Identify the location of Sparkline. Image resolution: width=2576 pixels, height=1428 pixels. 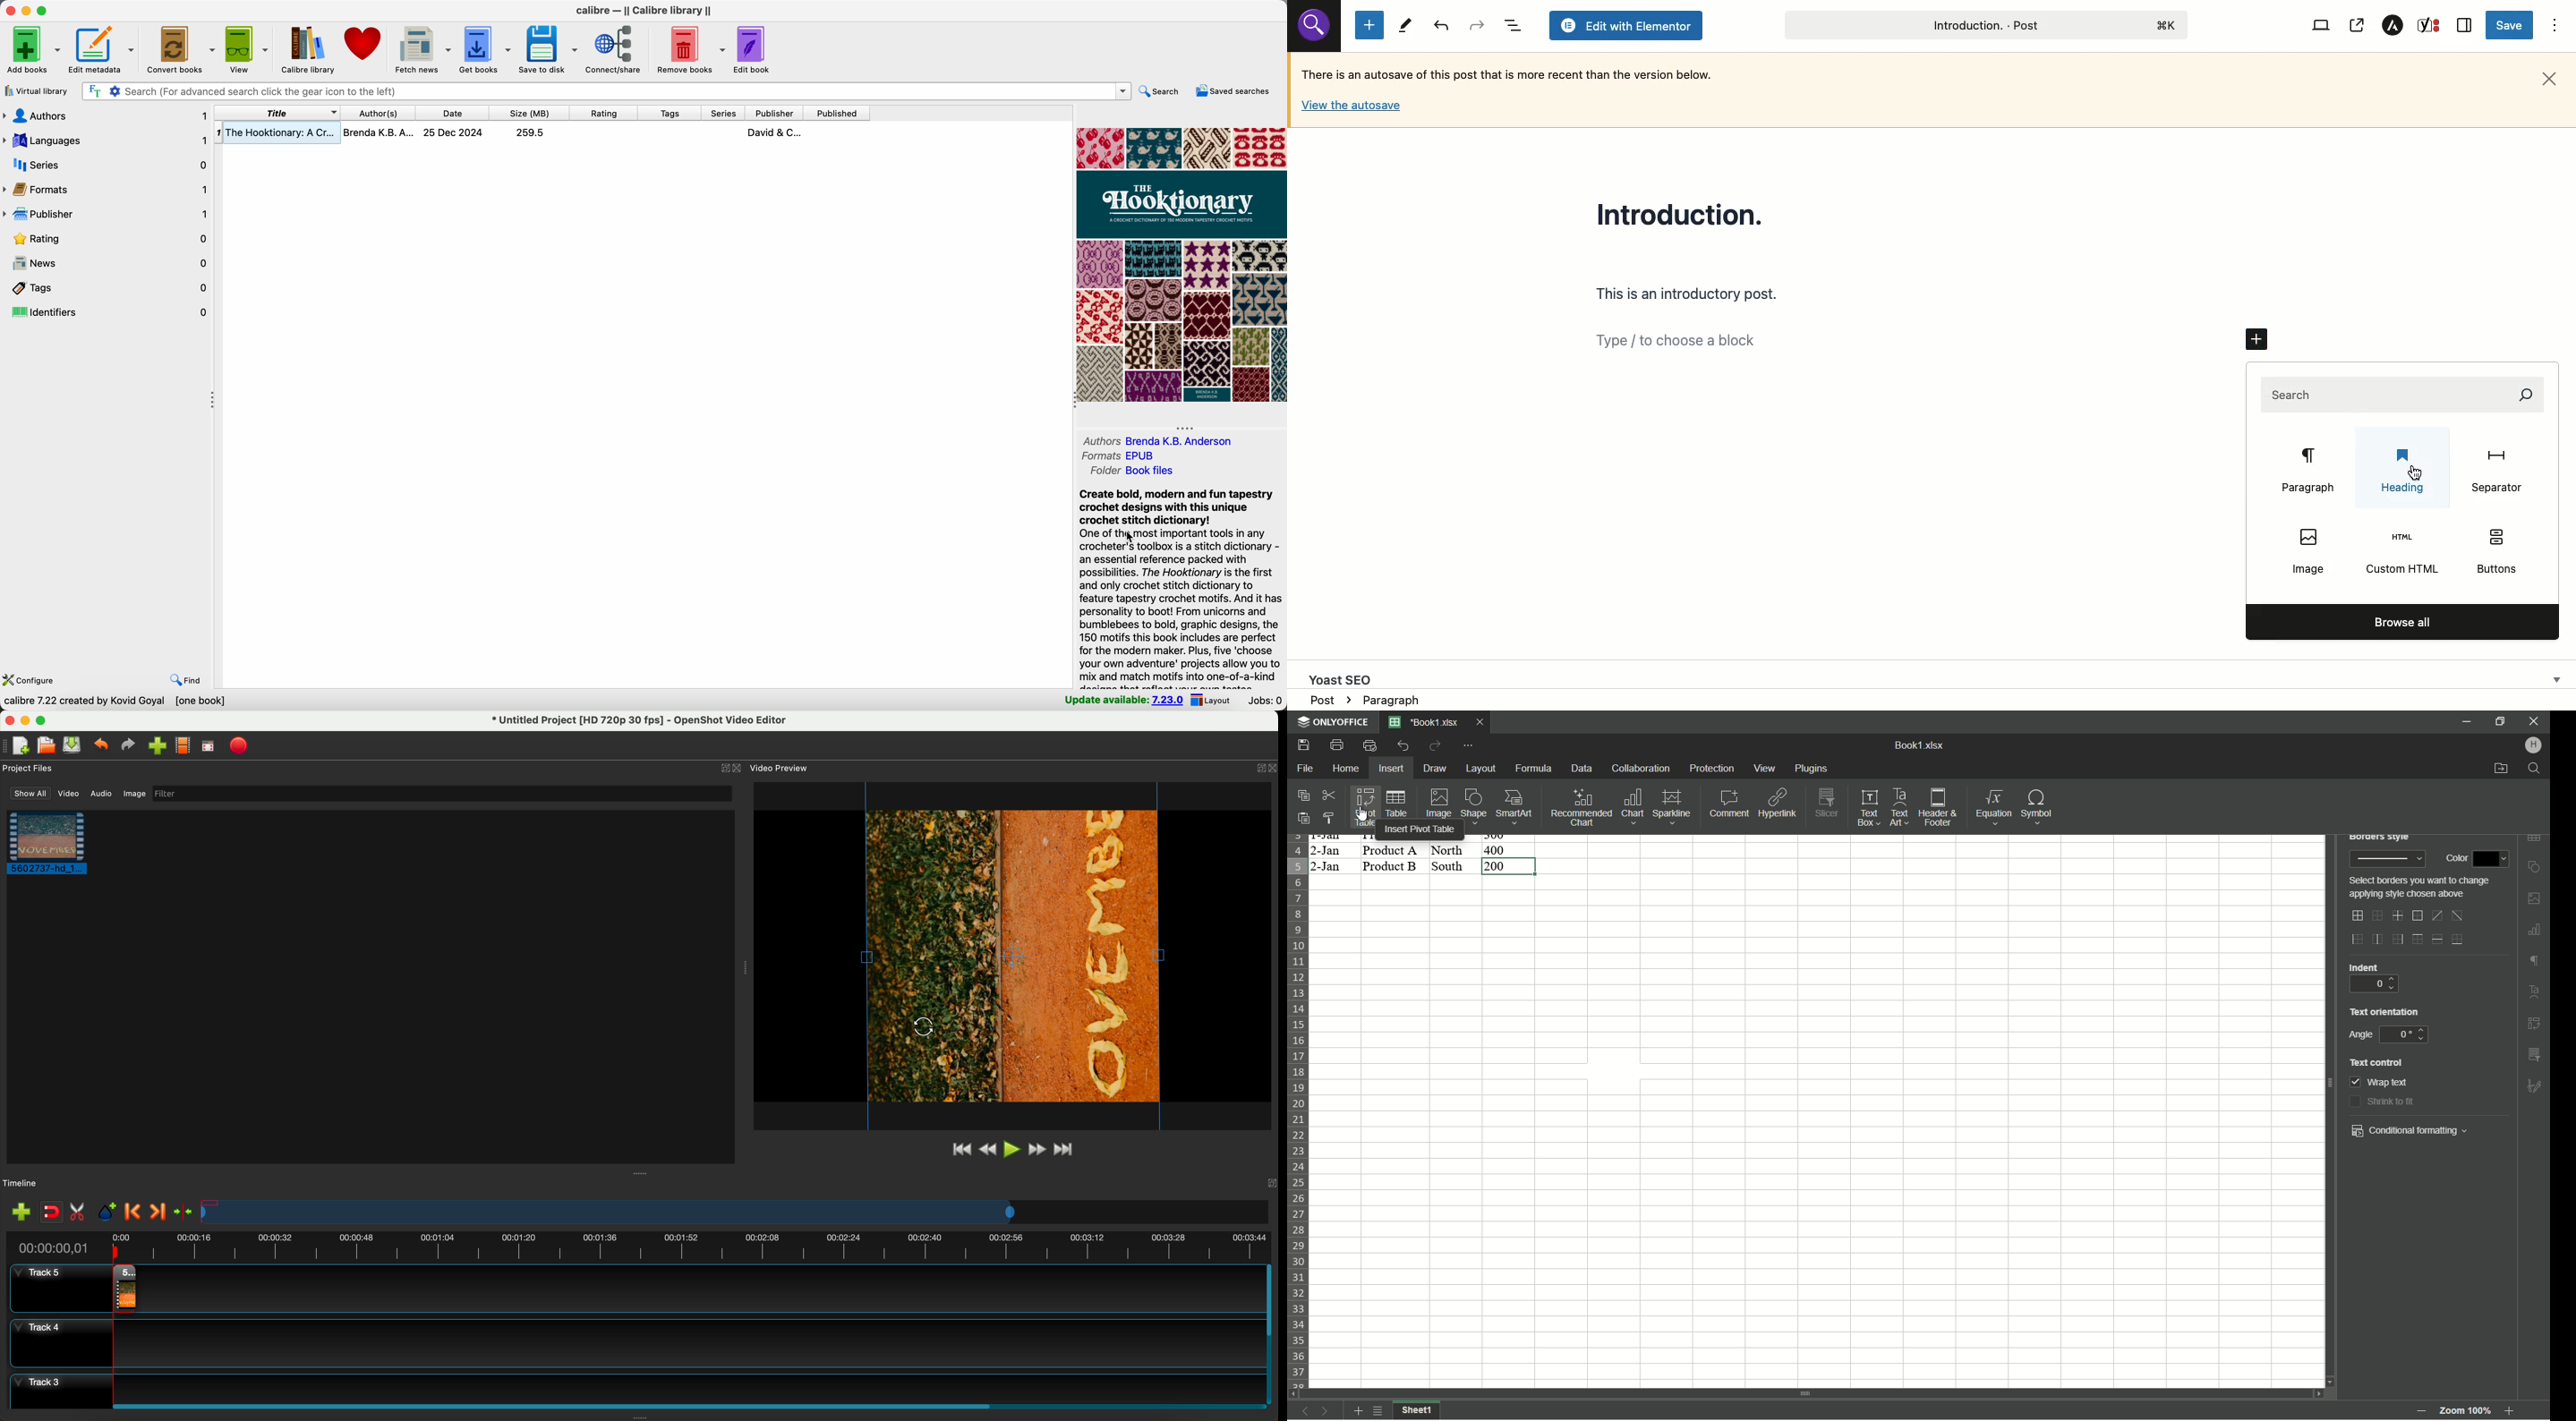
(1673, 808).